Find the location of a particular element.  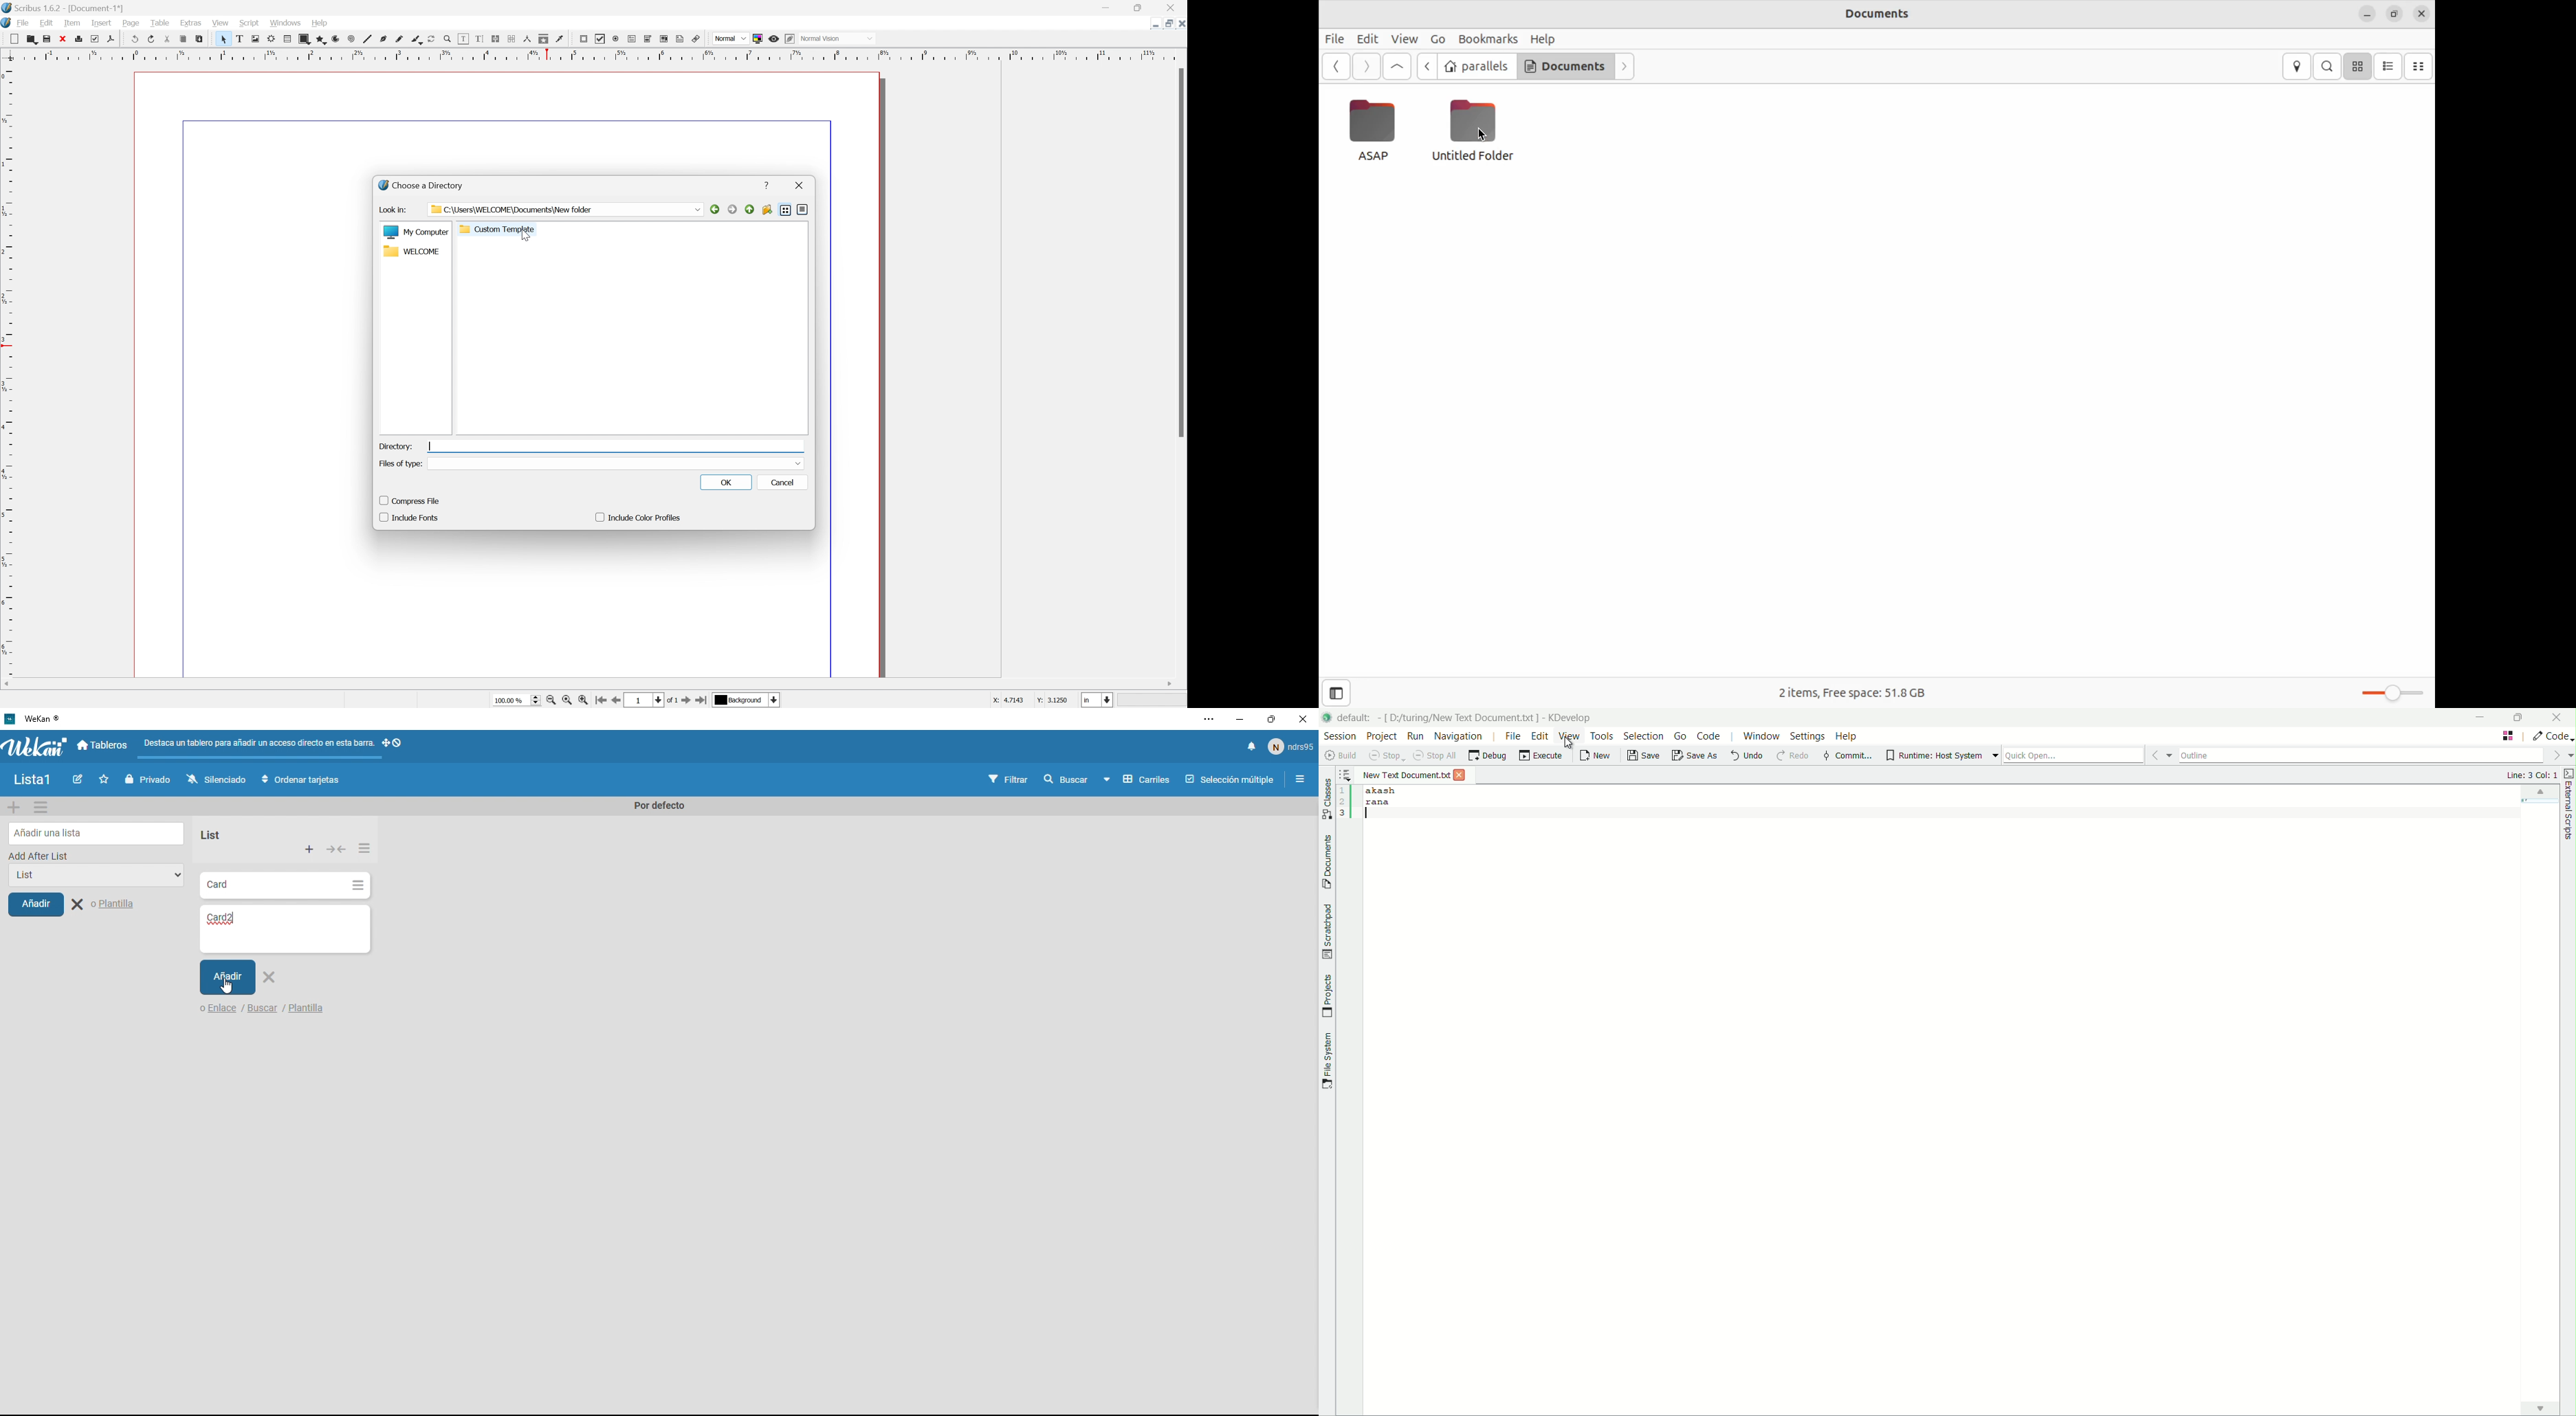

Link text frames is located at coordinates (497, 39).